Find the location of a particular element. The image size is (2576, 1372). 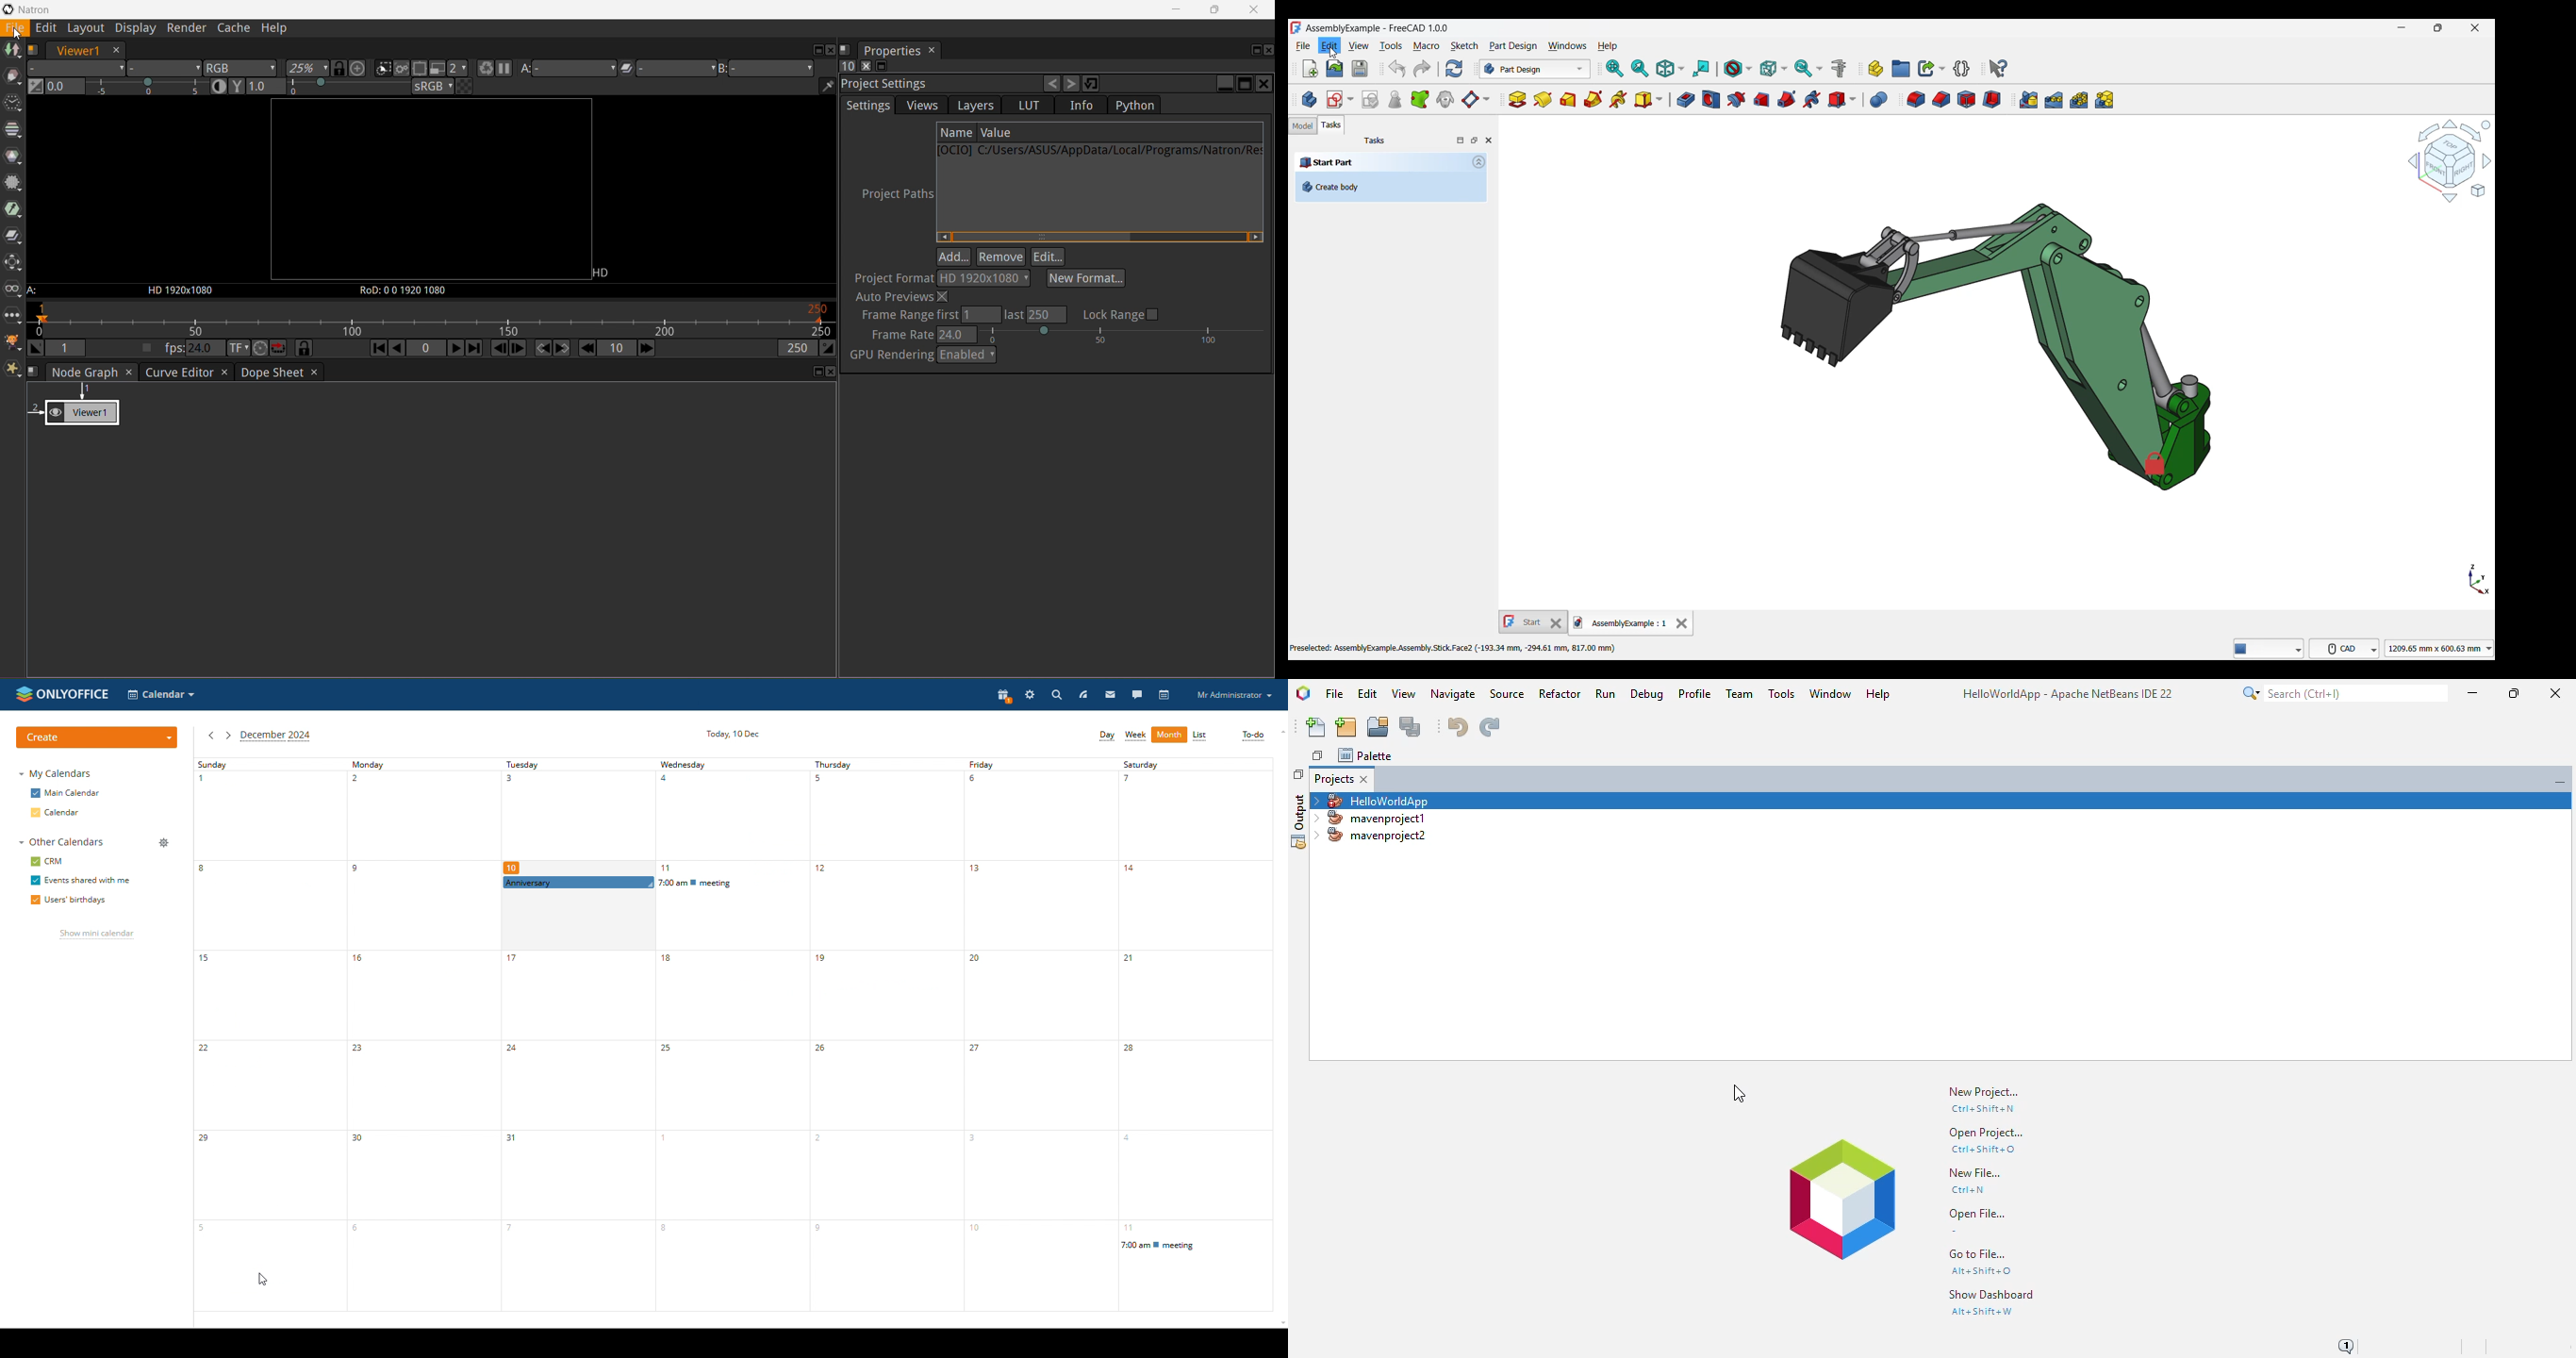

Refresh  is located at coordinates (1455, 69).